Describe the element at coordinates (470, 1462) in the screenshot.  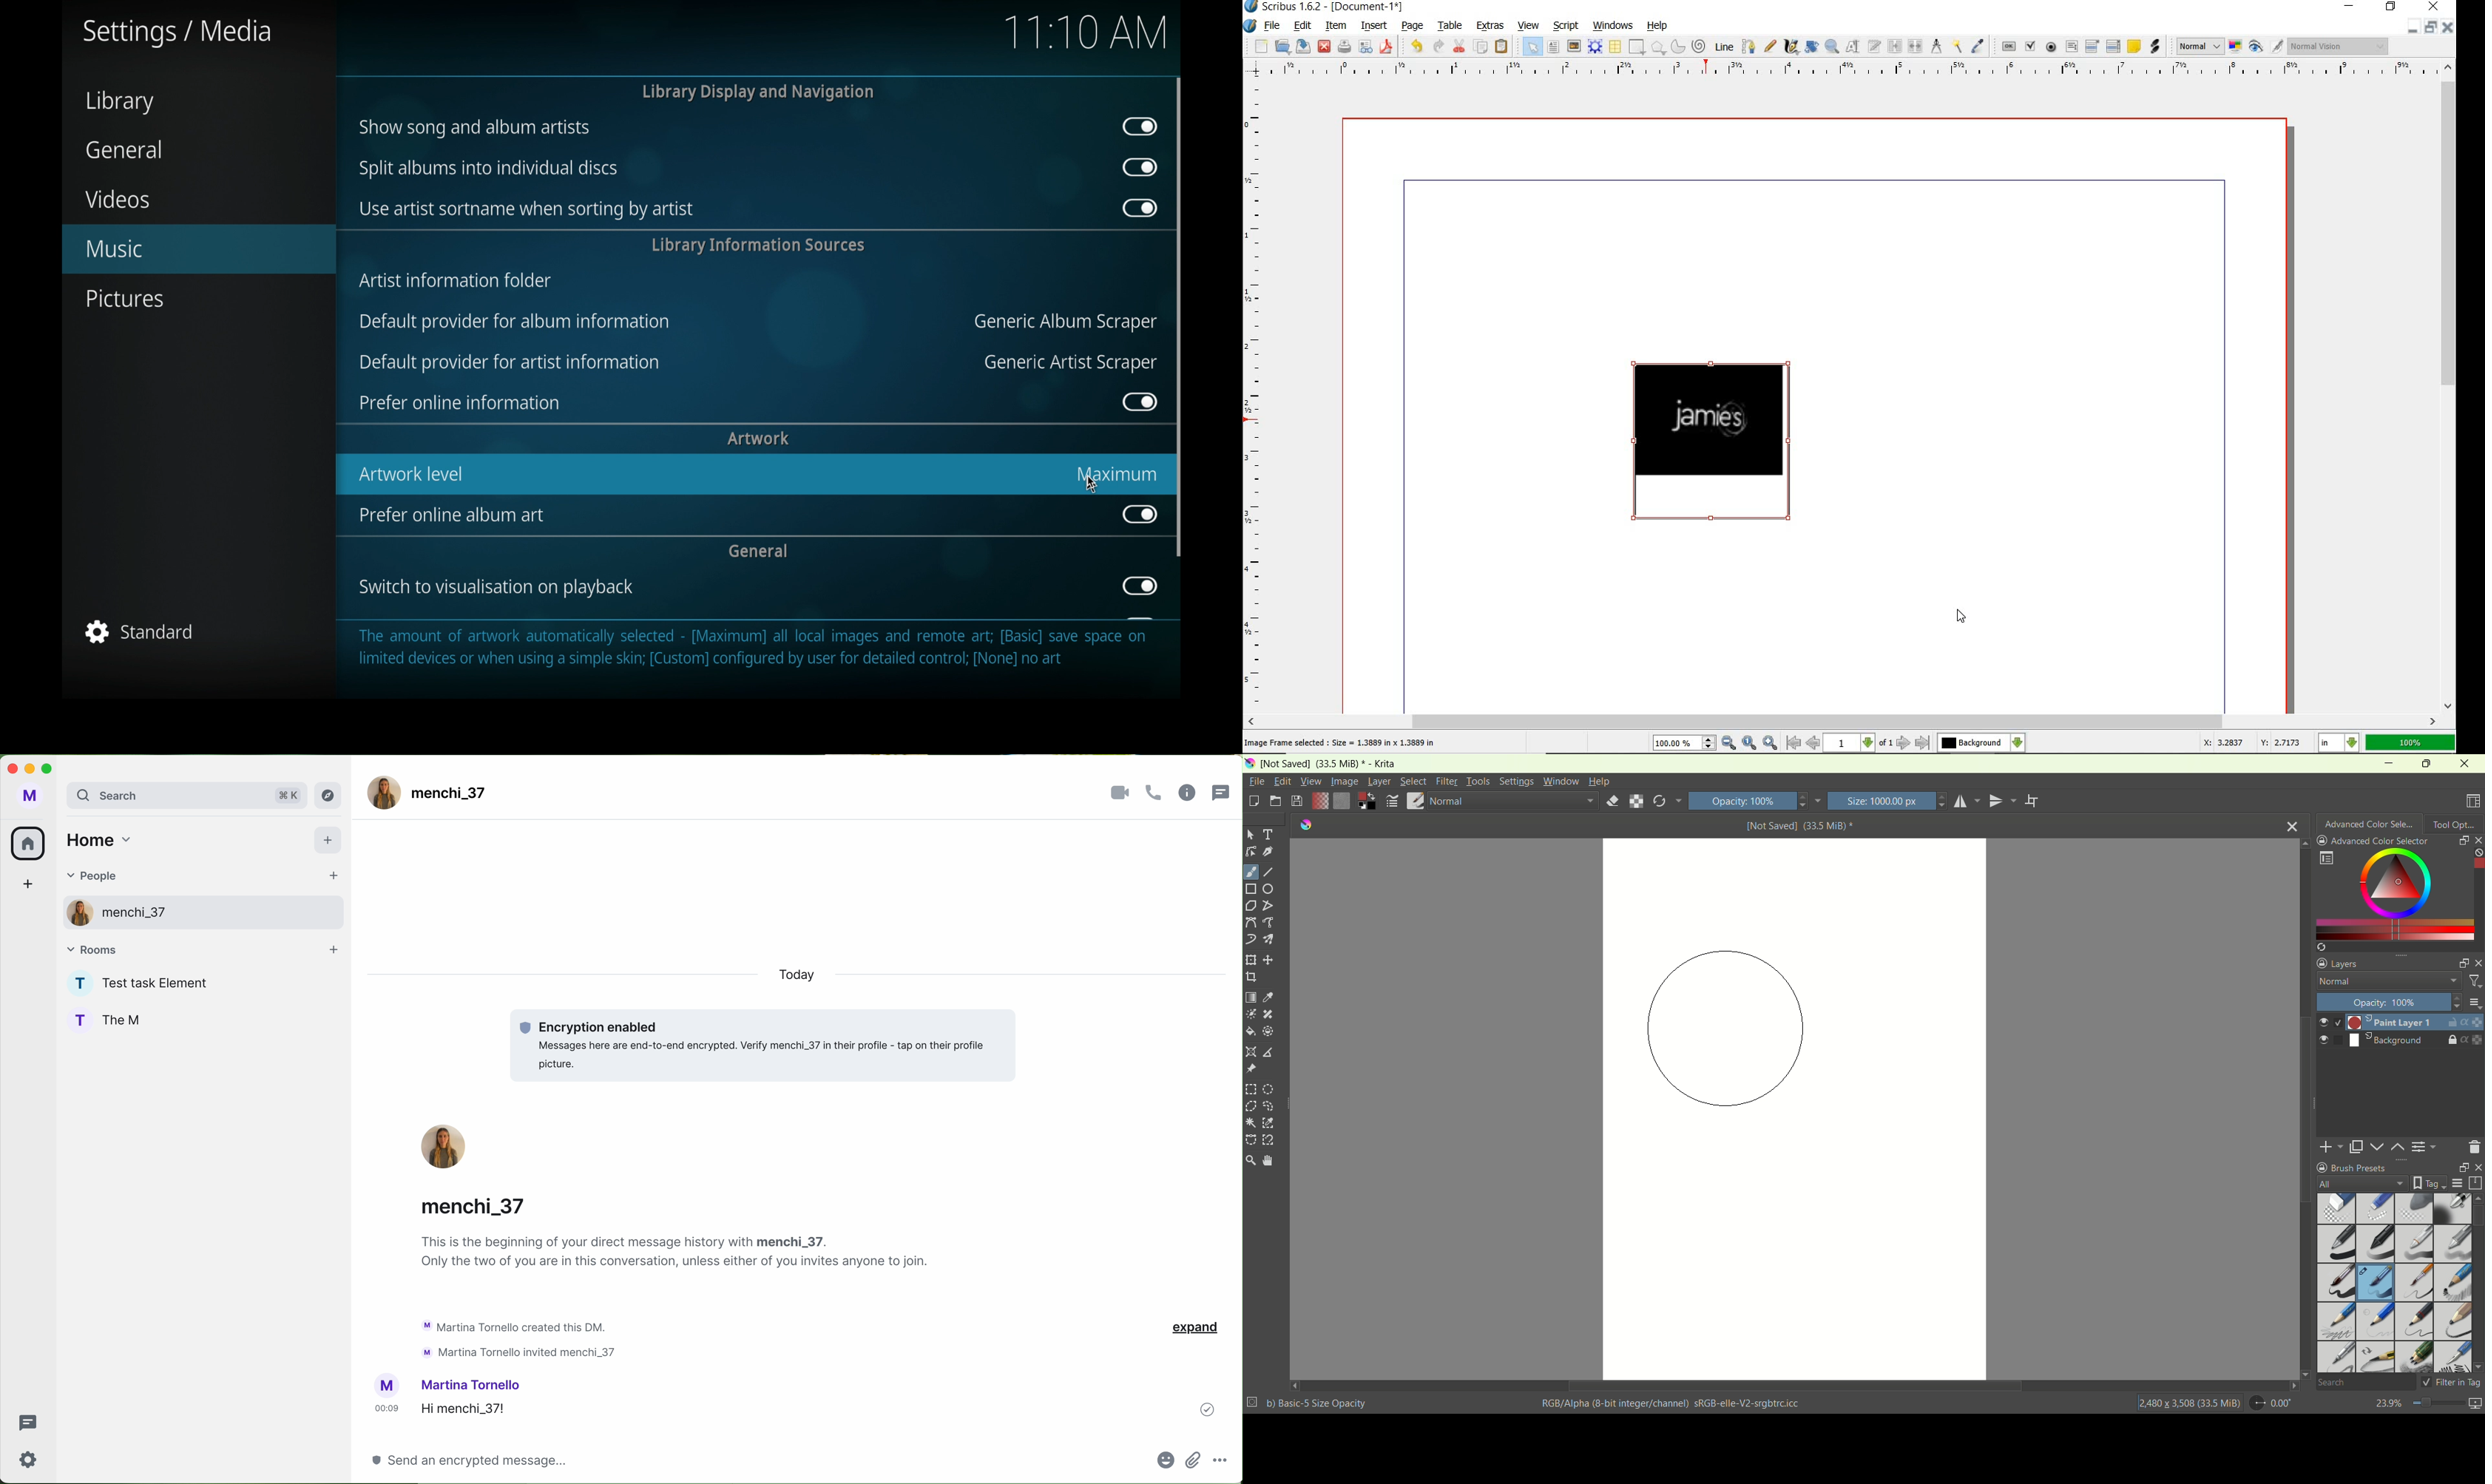
I see `click on a space for message` at that location.